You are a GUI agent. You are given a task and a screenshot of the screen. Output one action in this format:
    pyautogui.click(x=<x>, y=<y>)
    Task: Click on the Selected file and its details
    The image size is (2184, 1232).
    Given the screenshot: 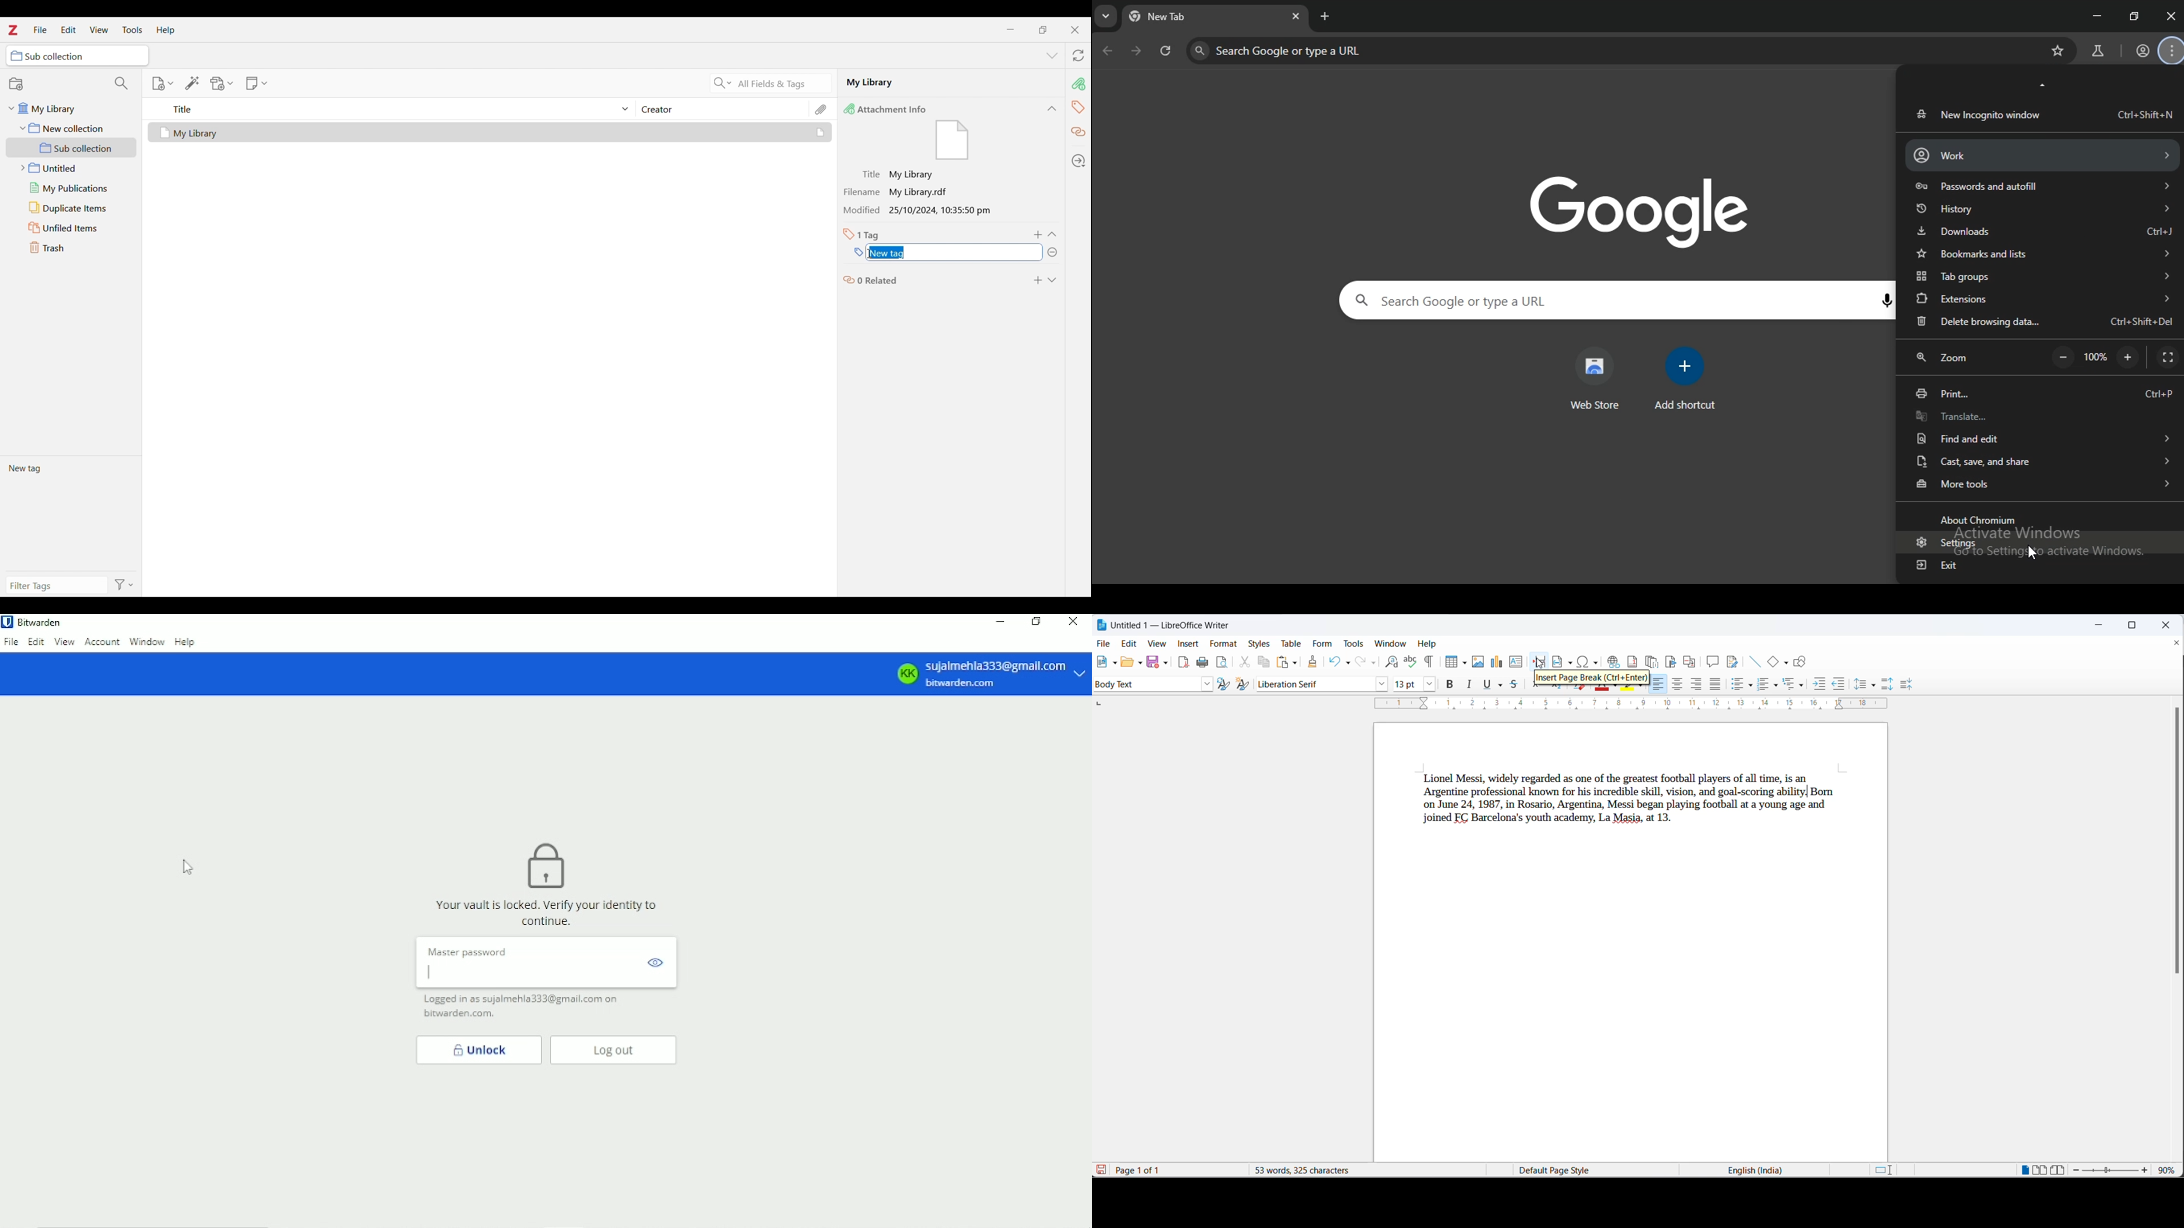 What is the action you would take?
    pyautogui.click(x=491, y=132)
    